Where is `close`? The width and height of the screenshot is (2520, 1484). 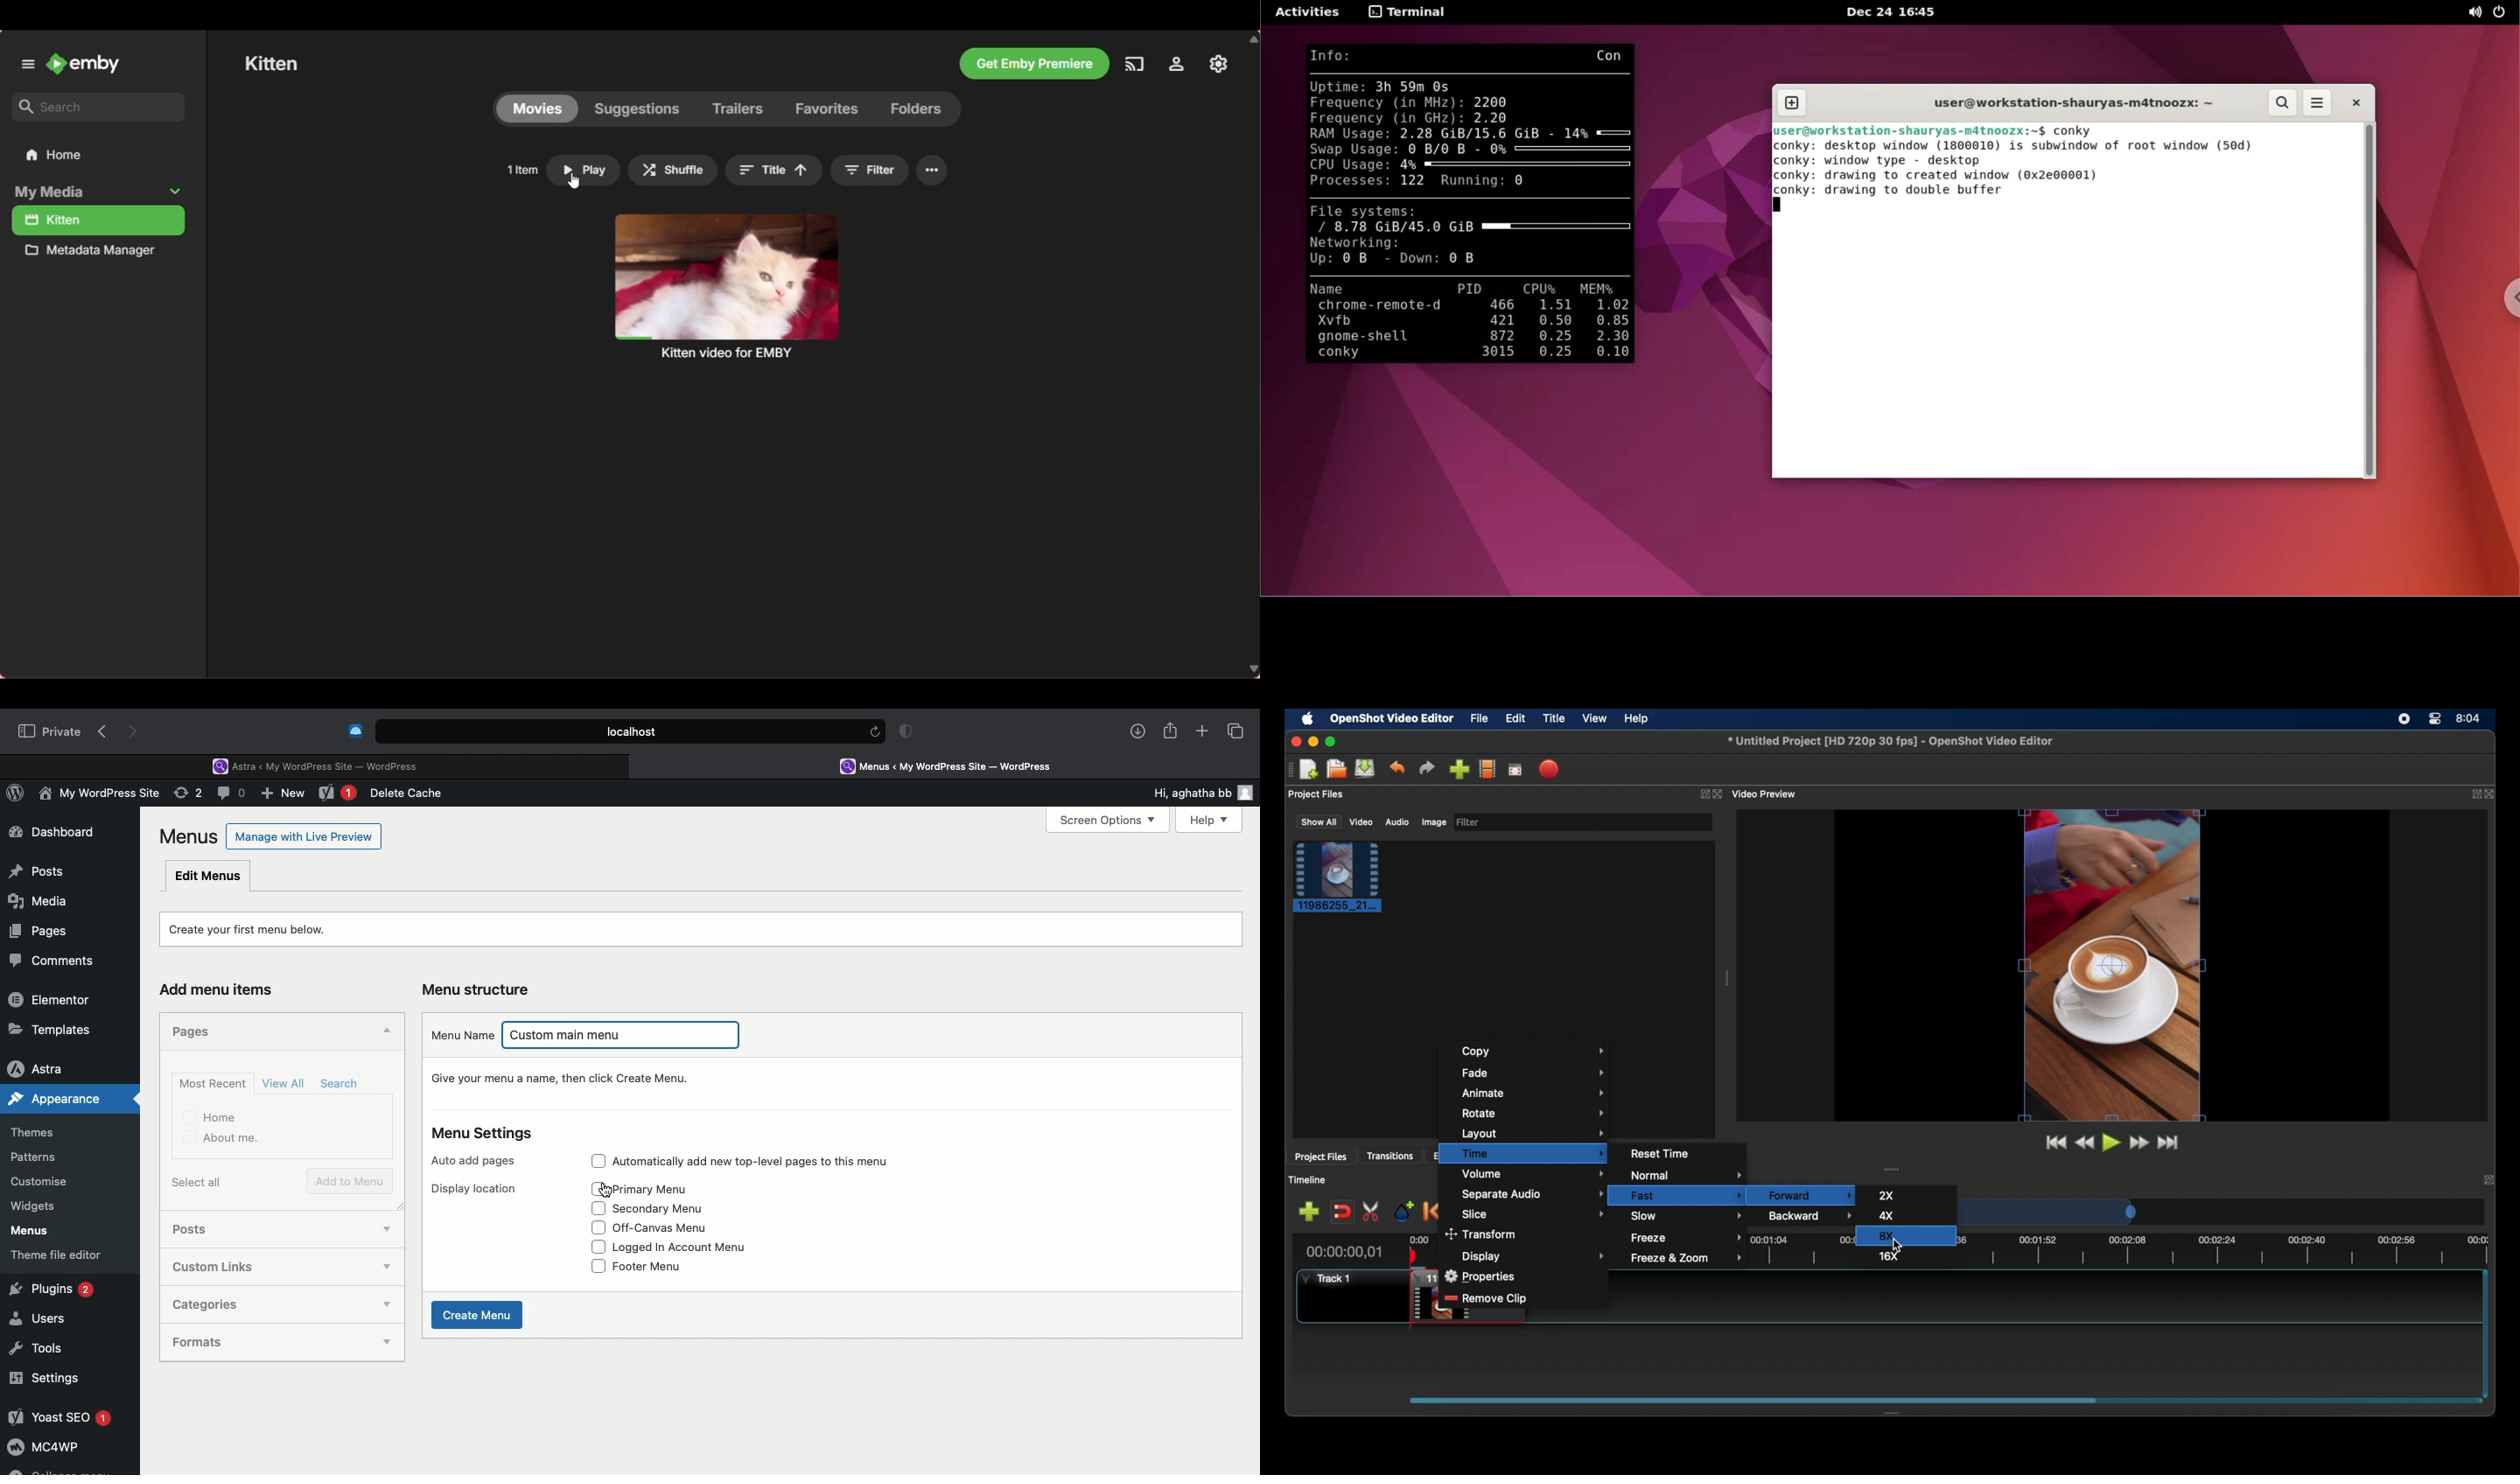
close is located at coordinates (2487, 1180).